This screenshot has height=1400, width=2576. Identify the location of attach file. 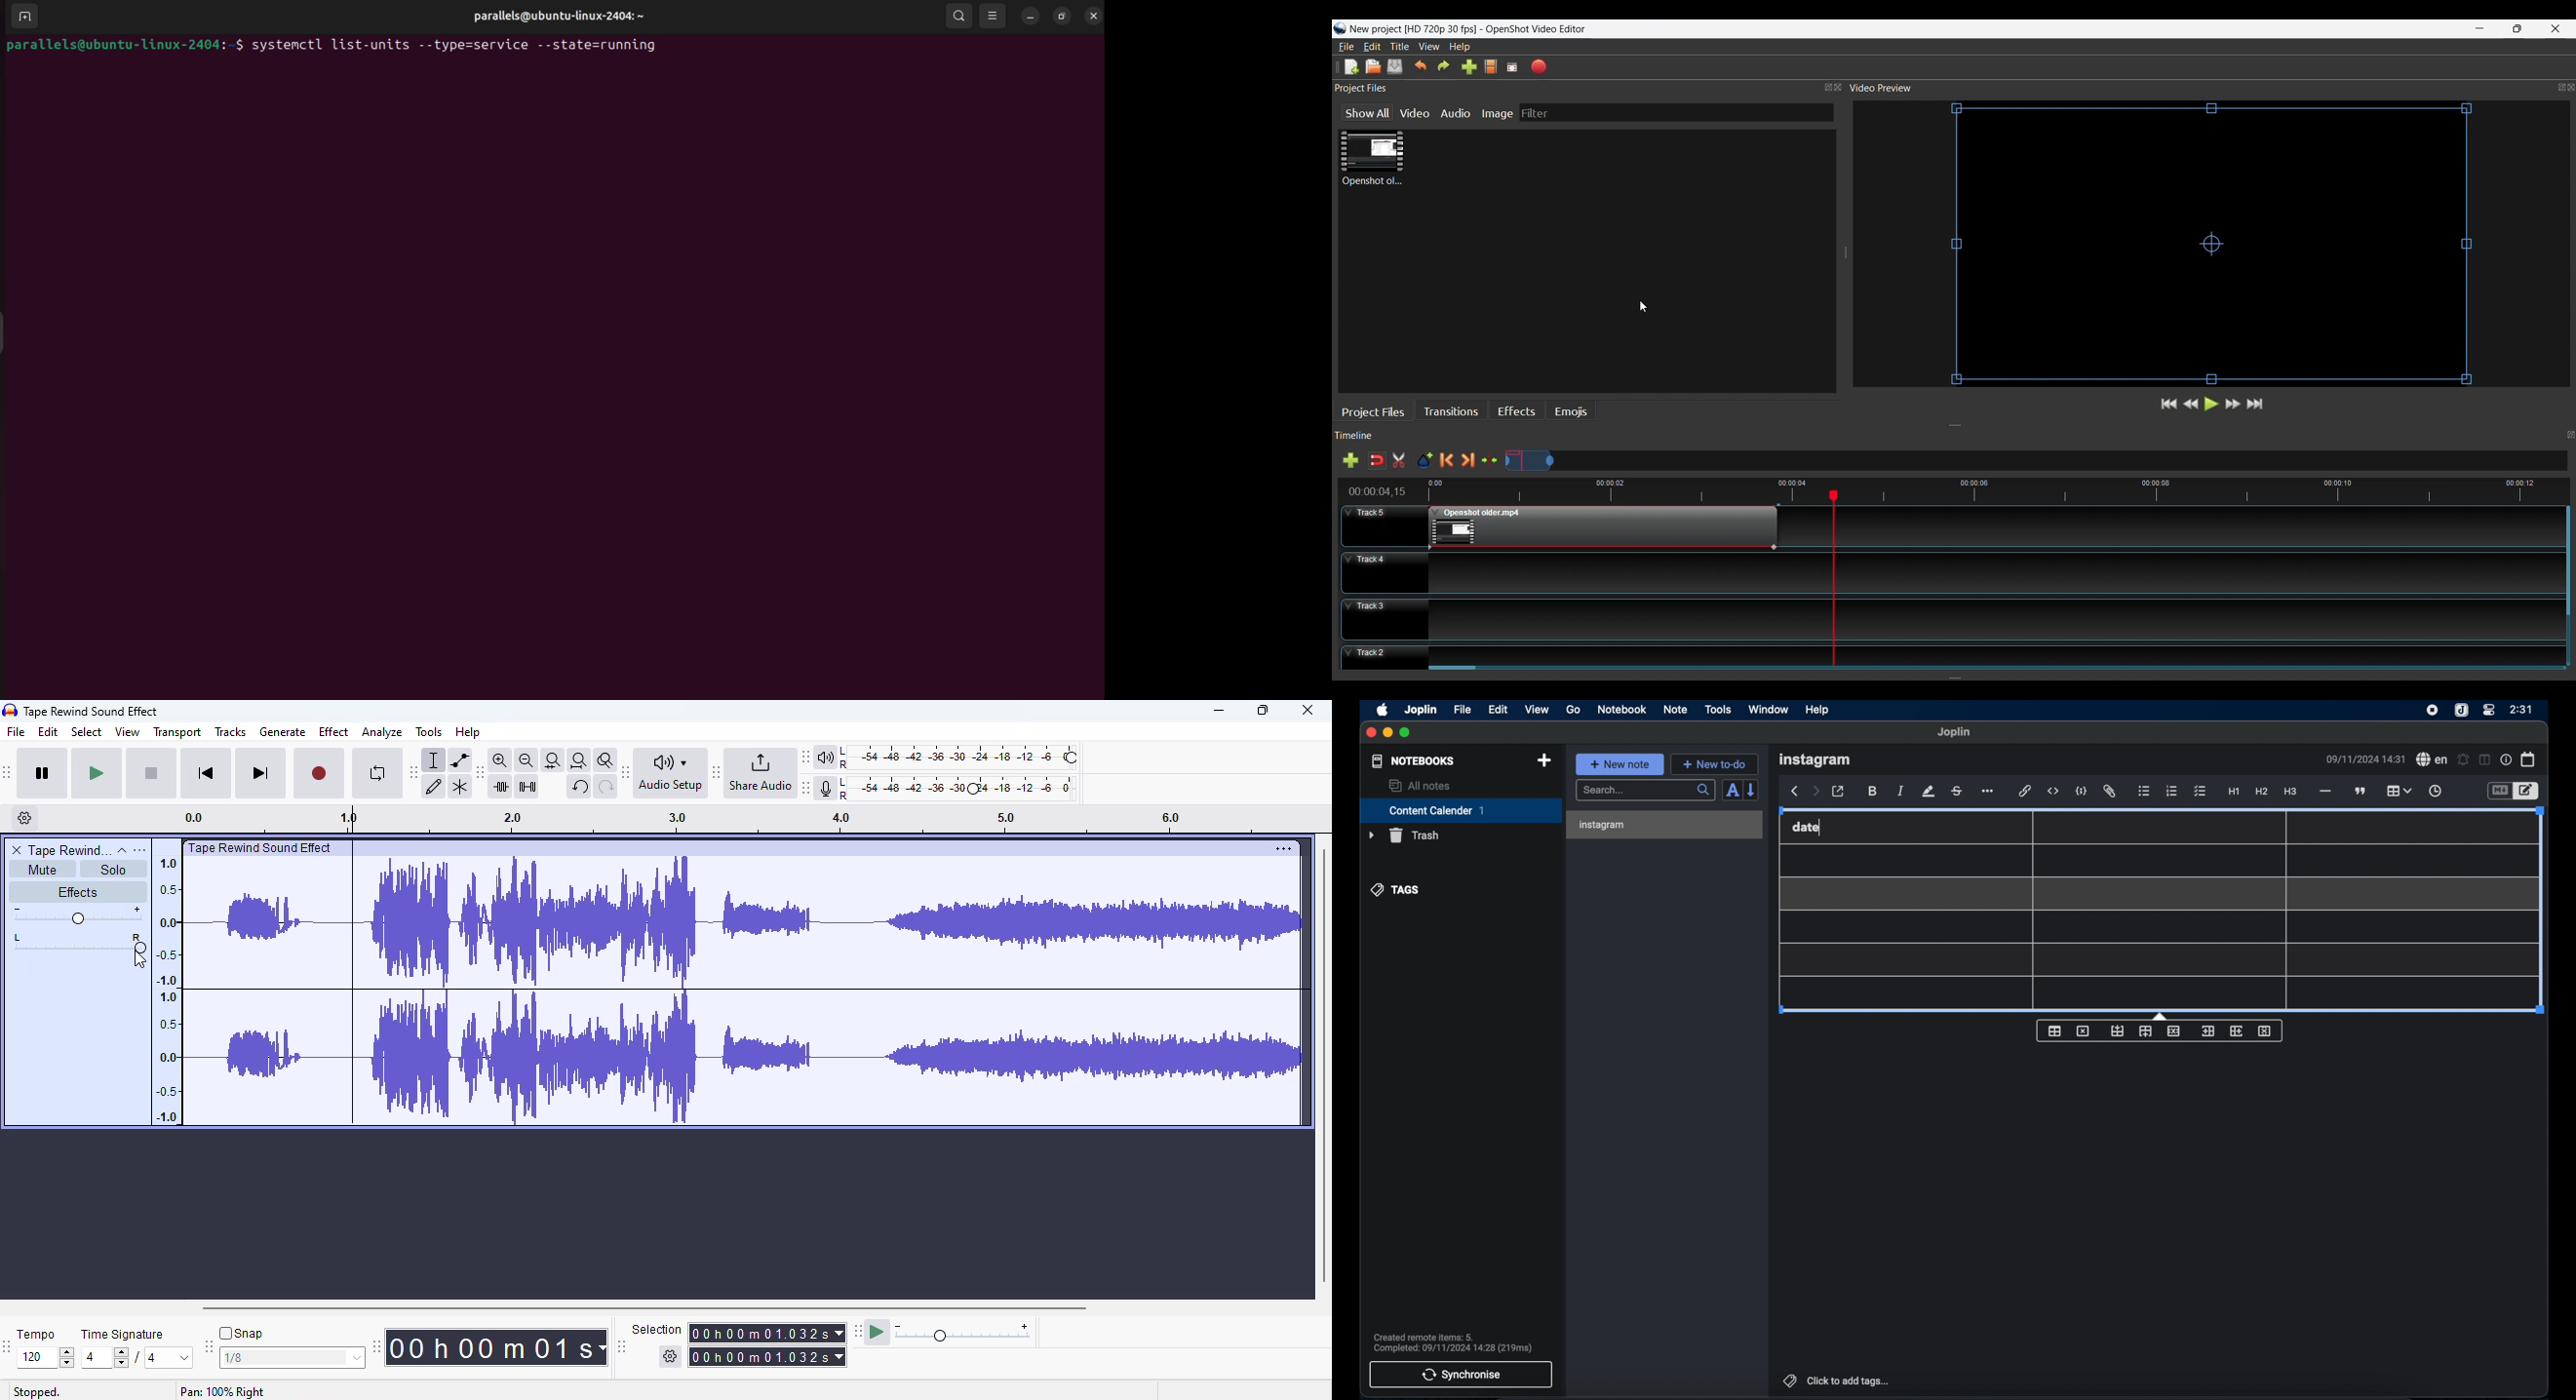
(2111, 791).